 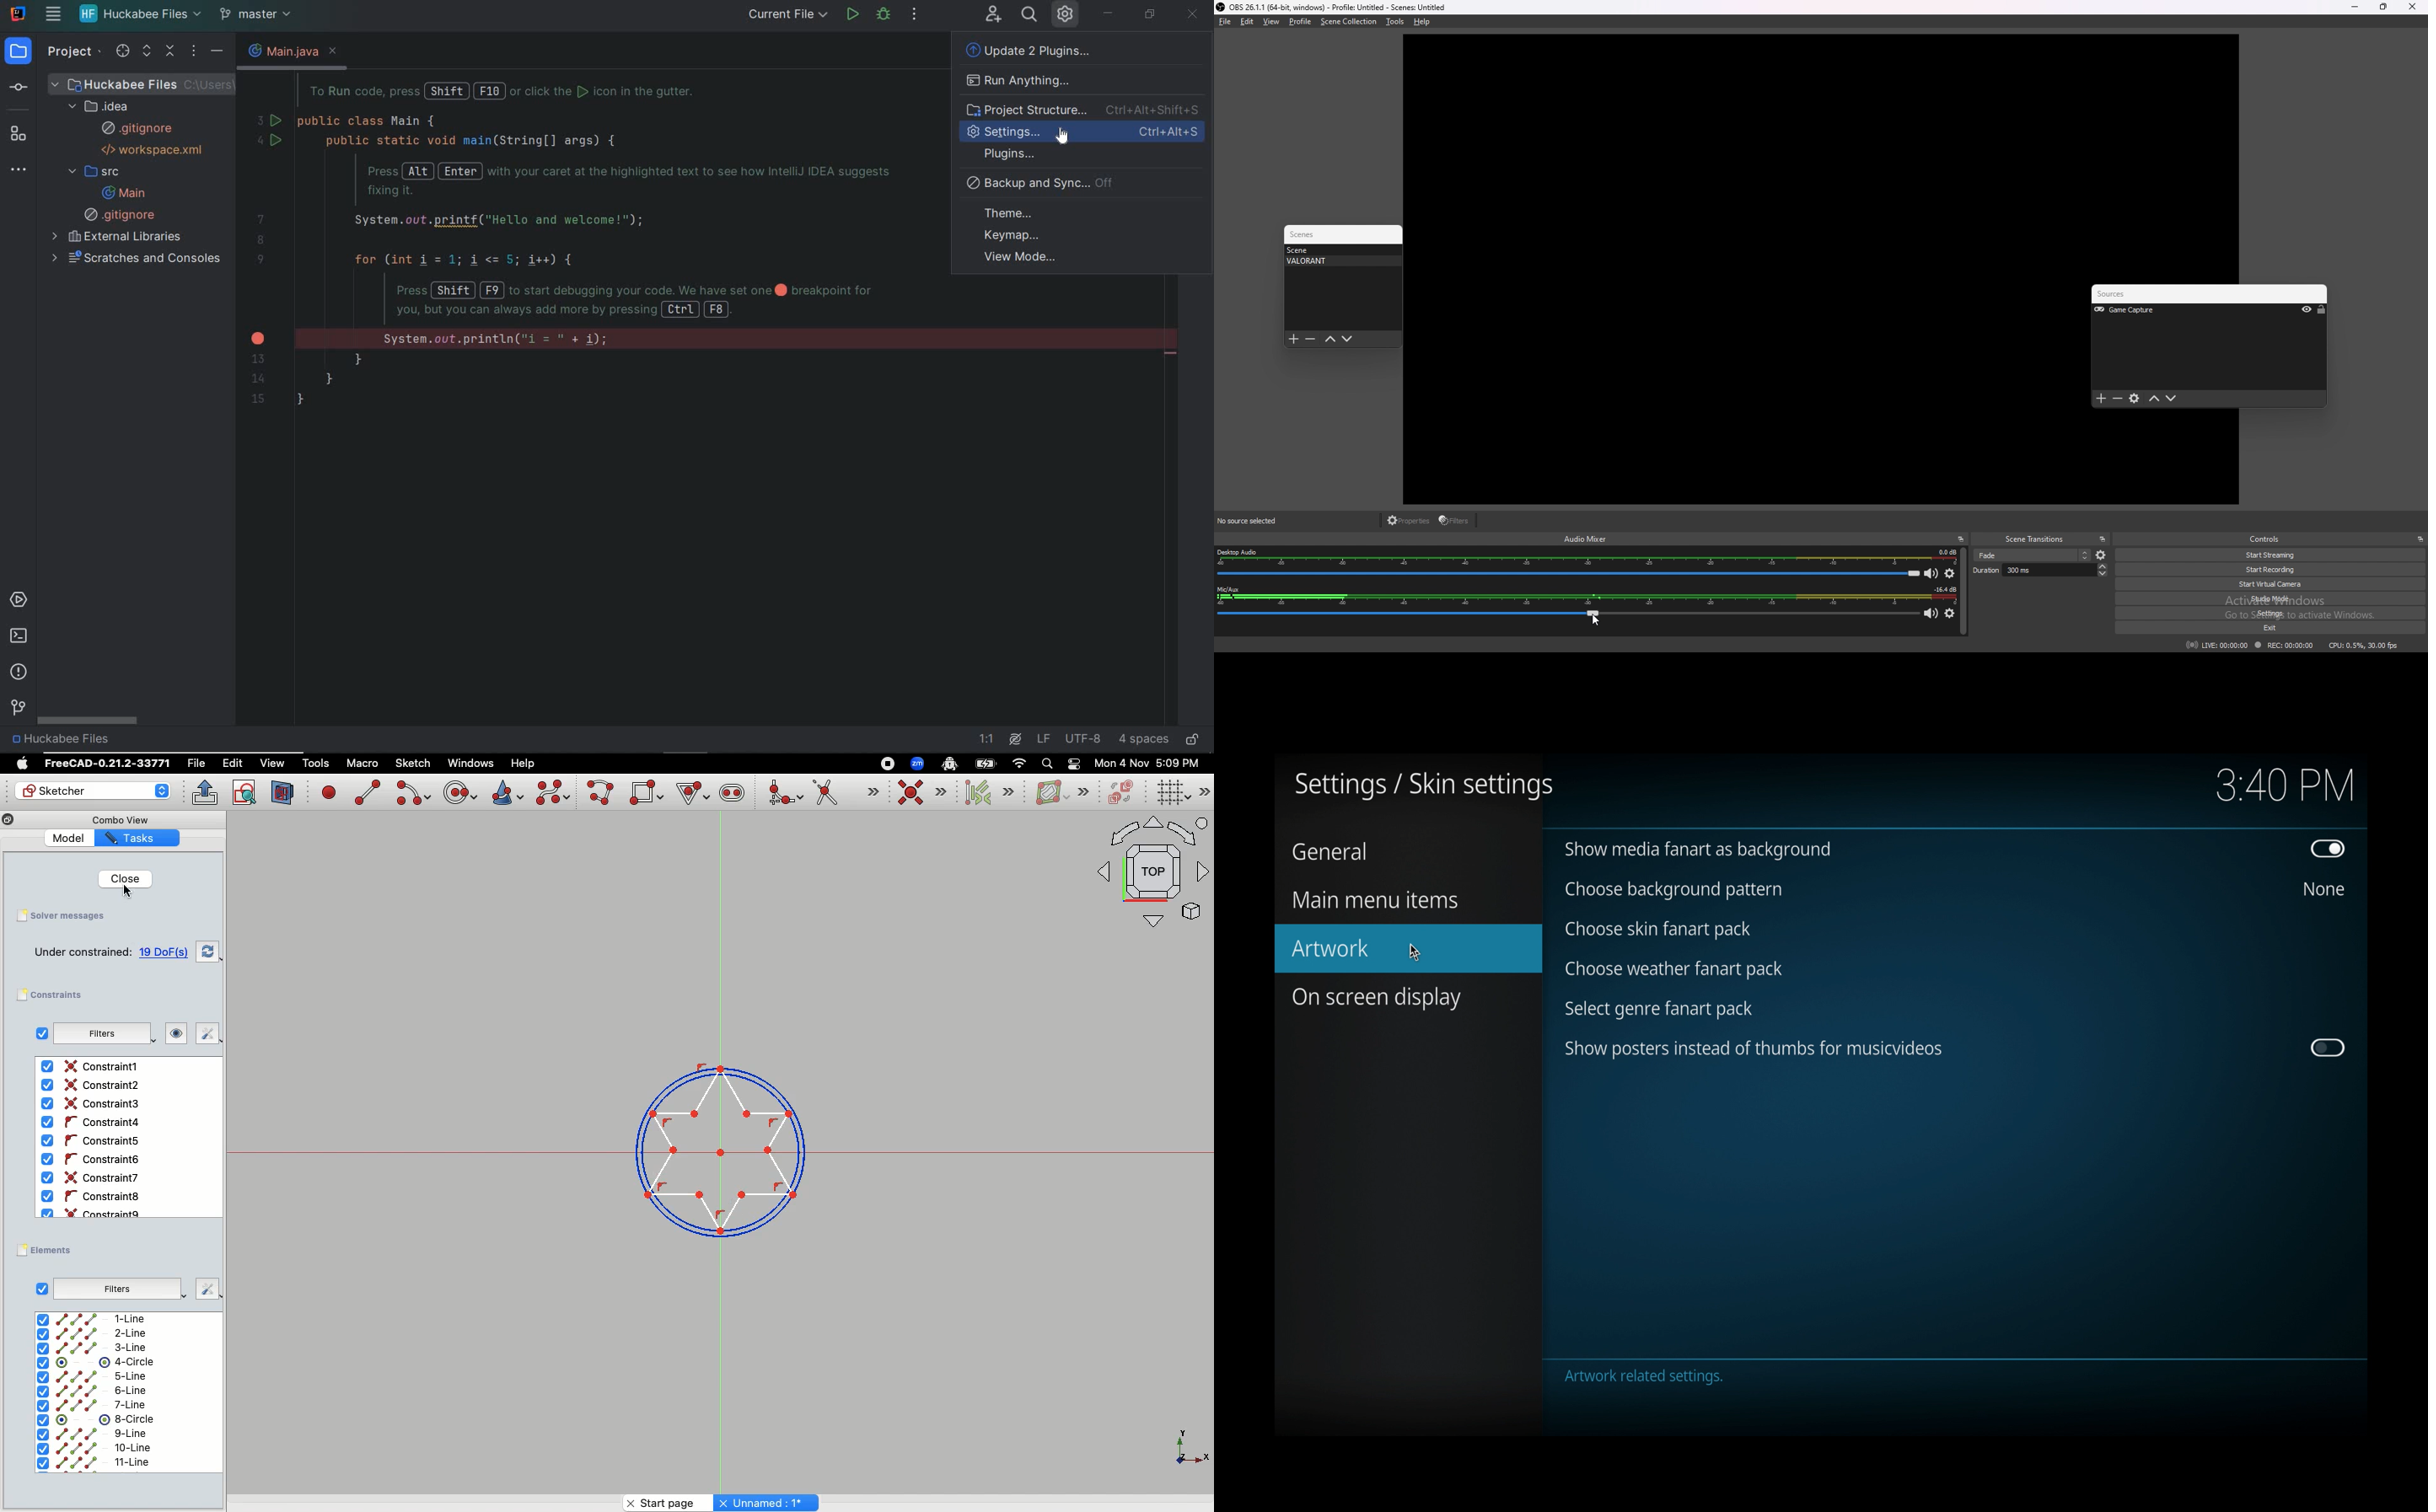 I want to click on Create line, so click(x=368, y=792).